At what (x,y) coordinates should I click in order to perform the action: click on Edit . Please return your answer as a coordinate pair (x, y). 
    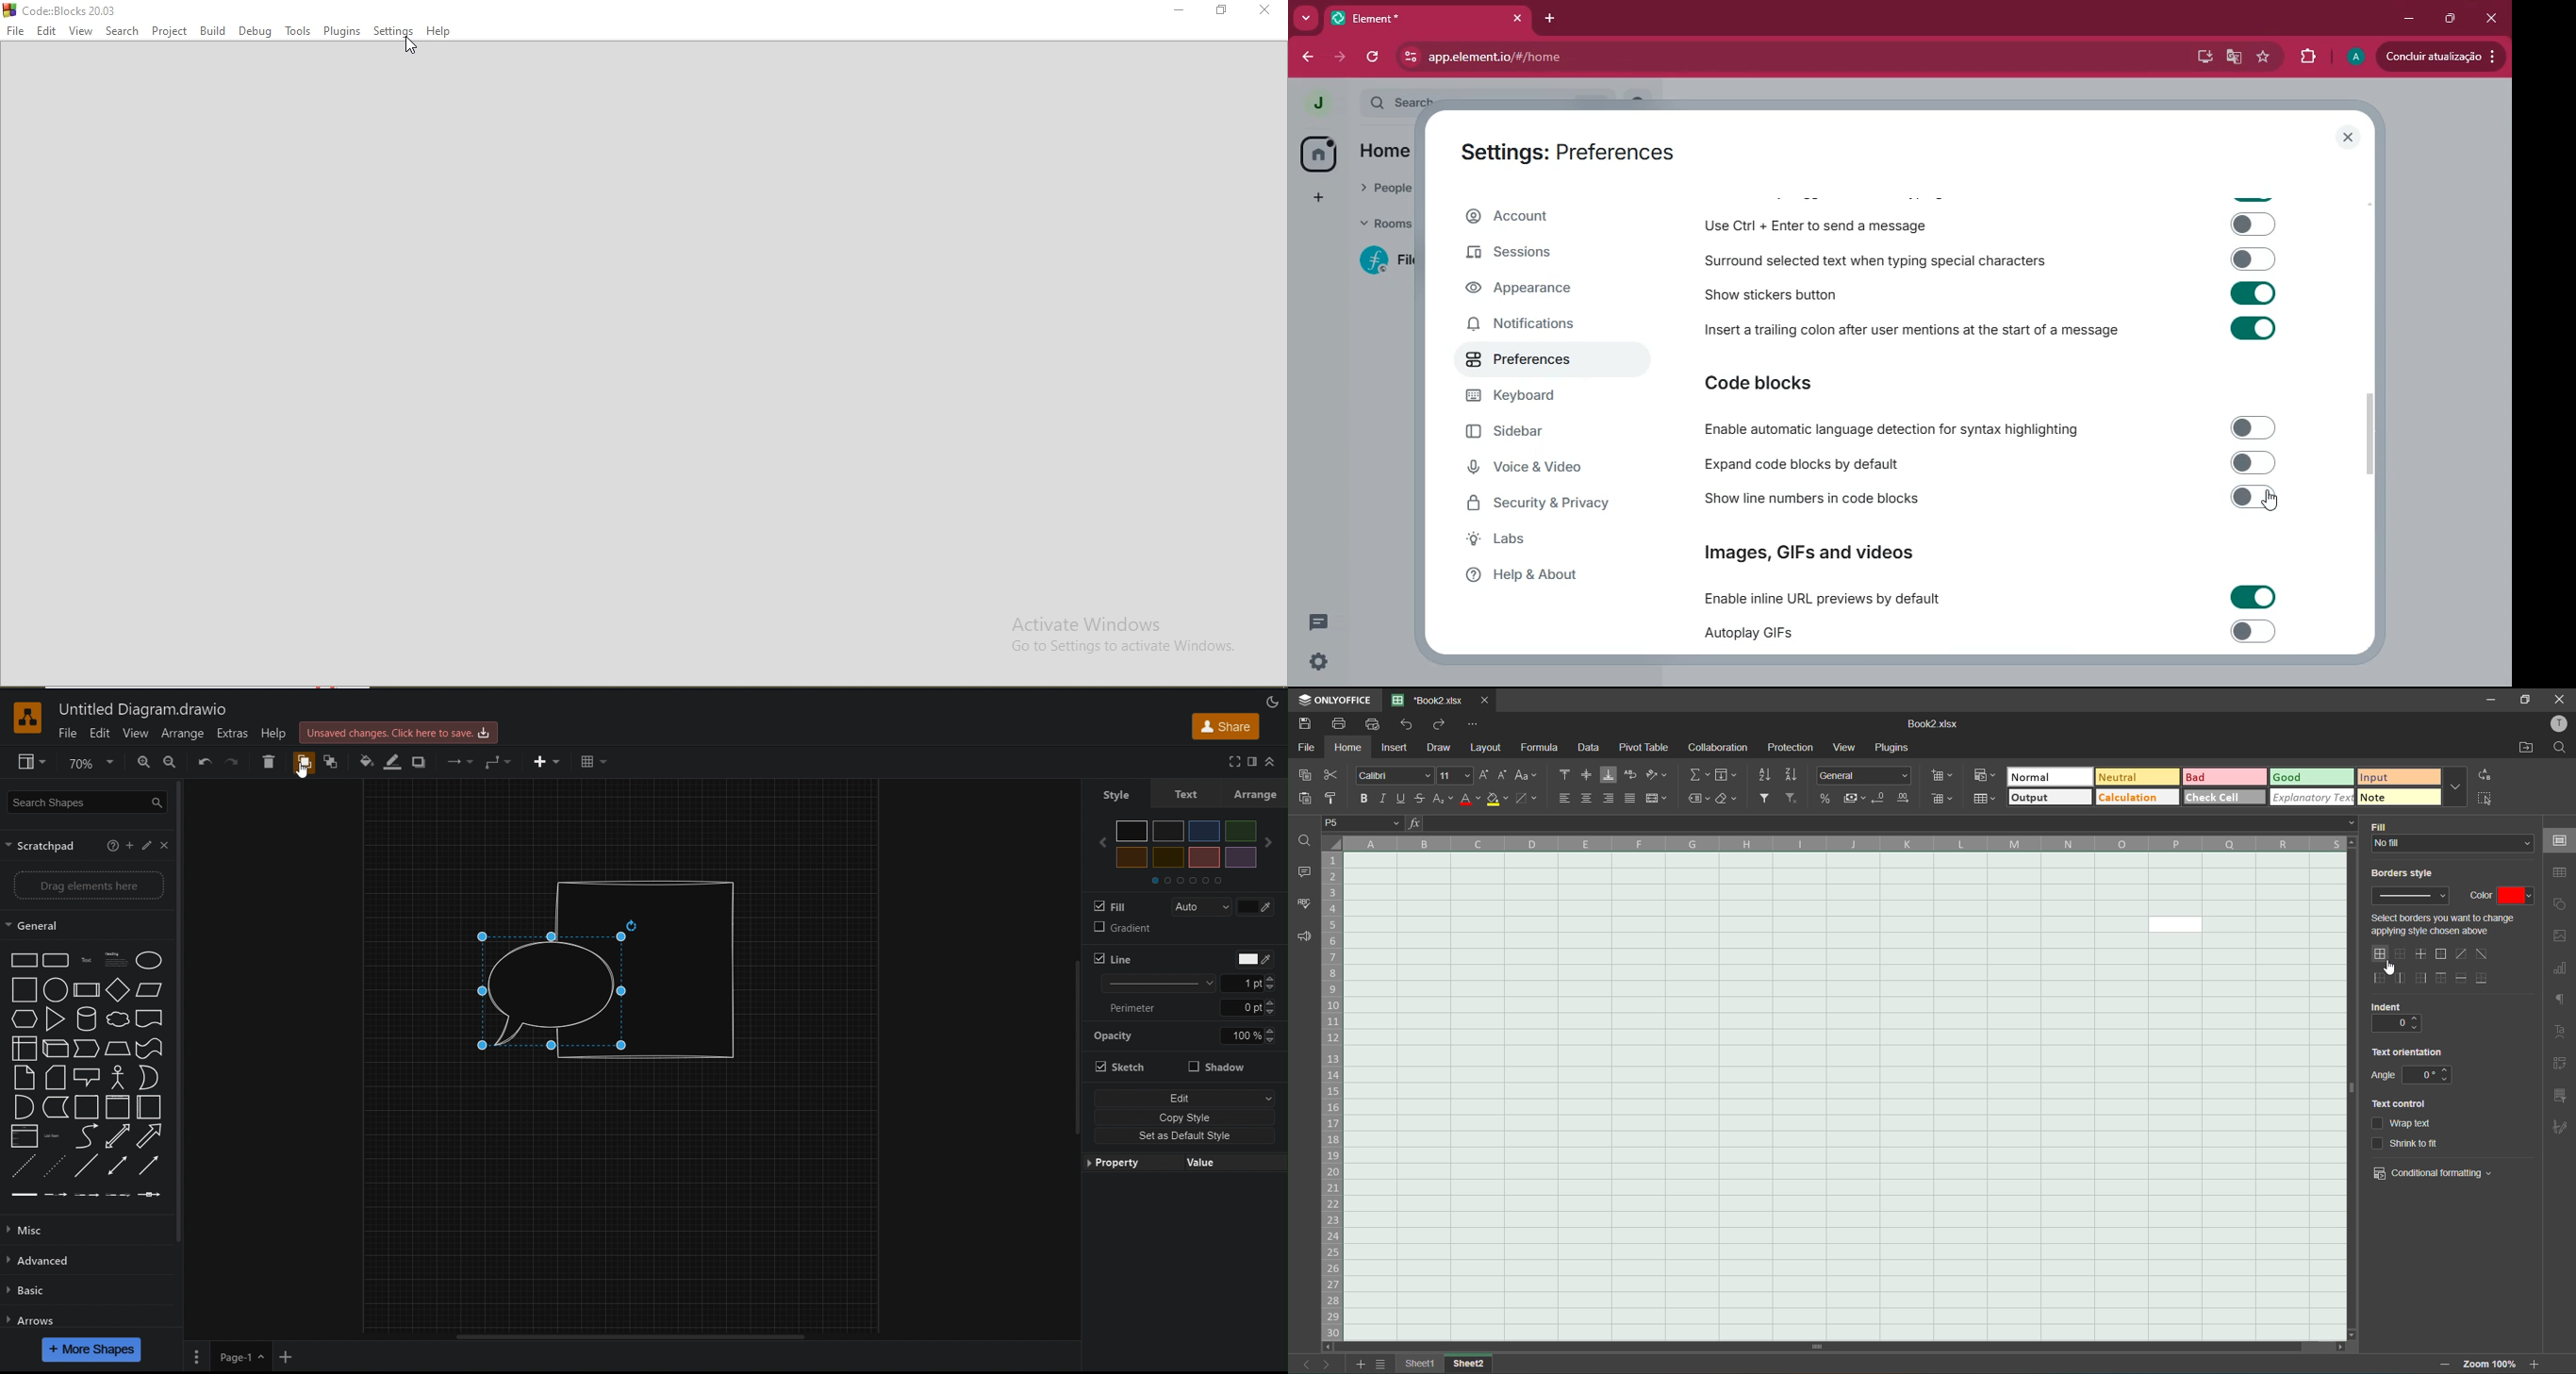
    Looking at the image, I should click on (47, 29).